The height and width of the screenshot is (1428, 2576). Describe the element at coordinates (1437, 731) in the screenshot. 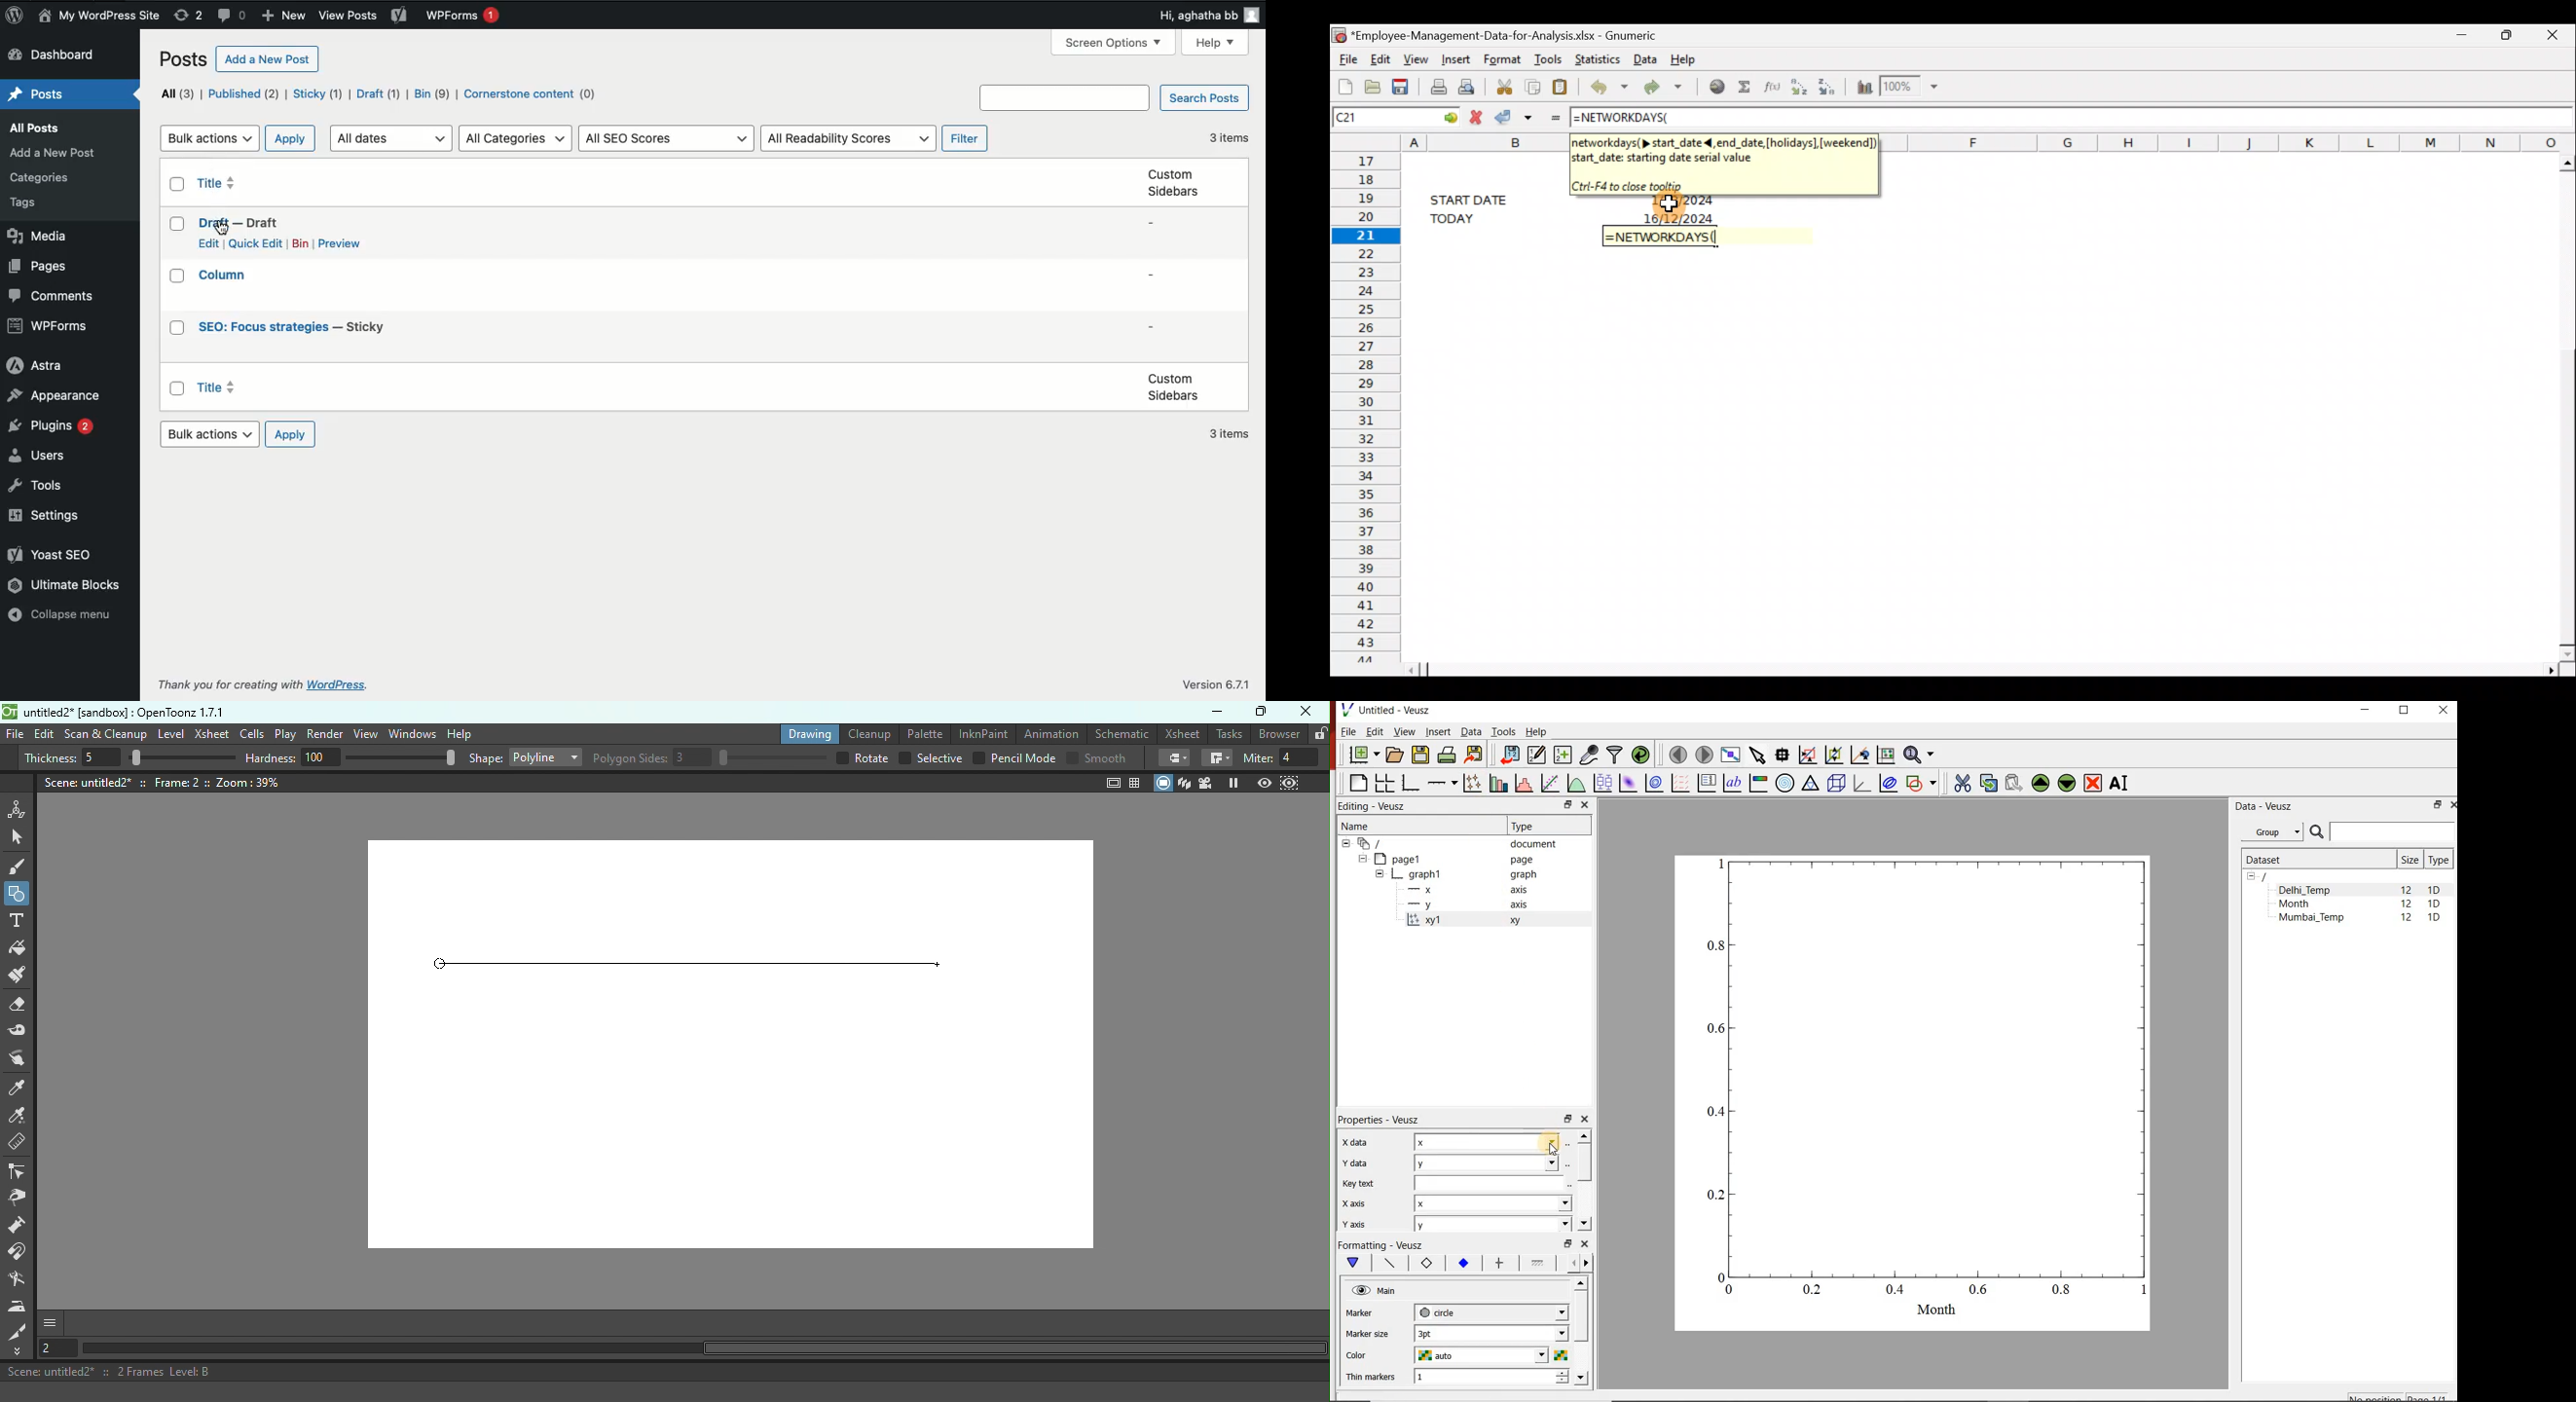

I see `Insert` at that location.